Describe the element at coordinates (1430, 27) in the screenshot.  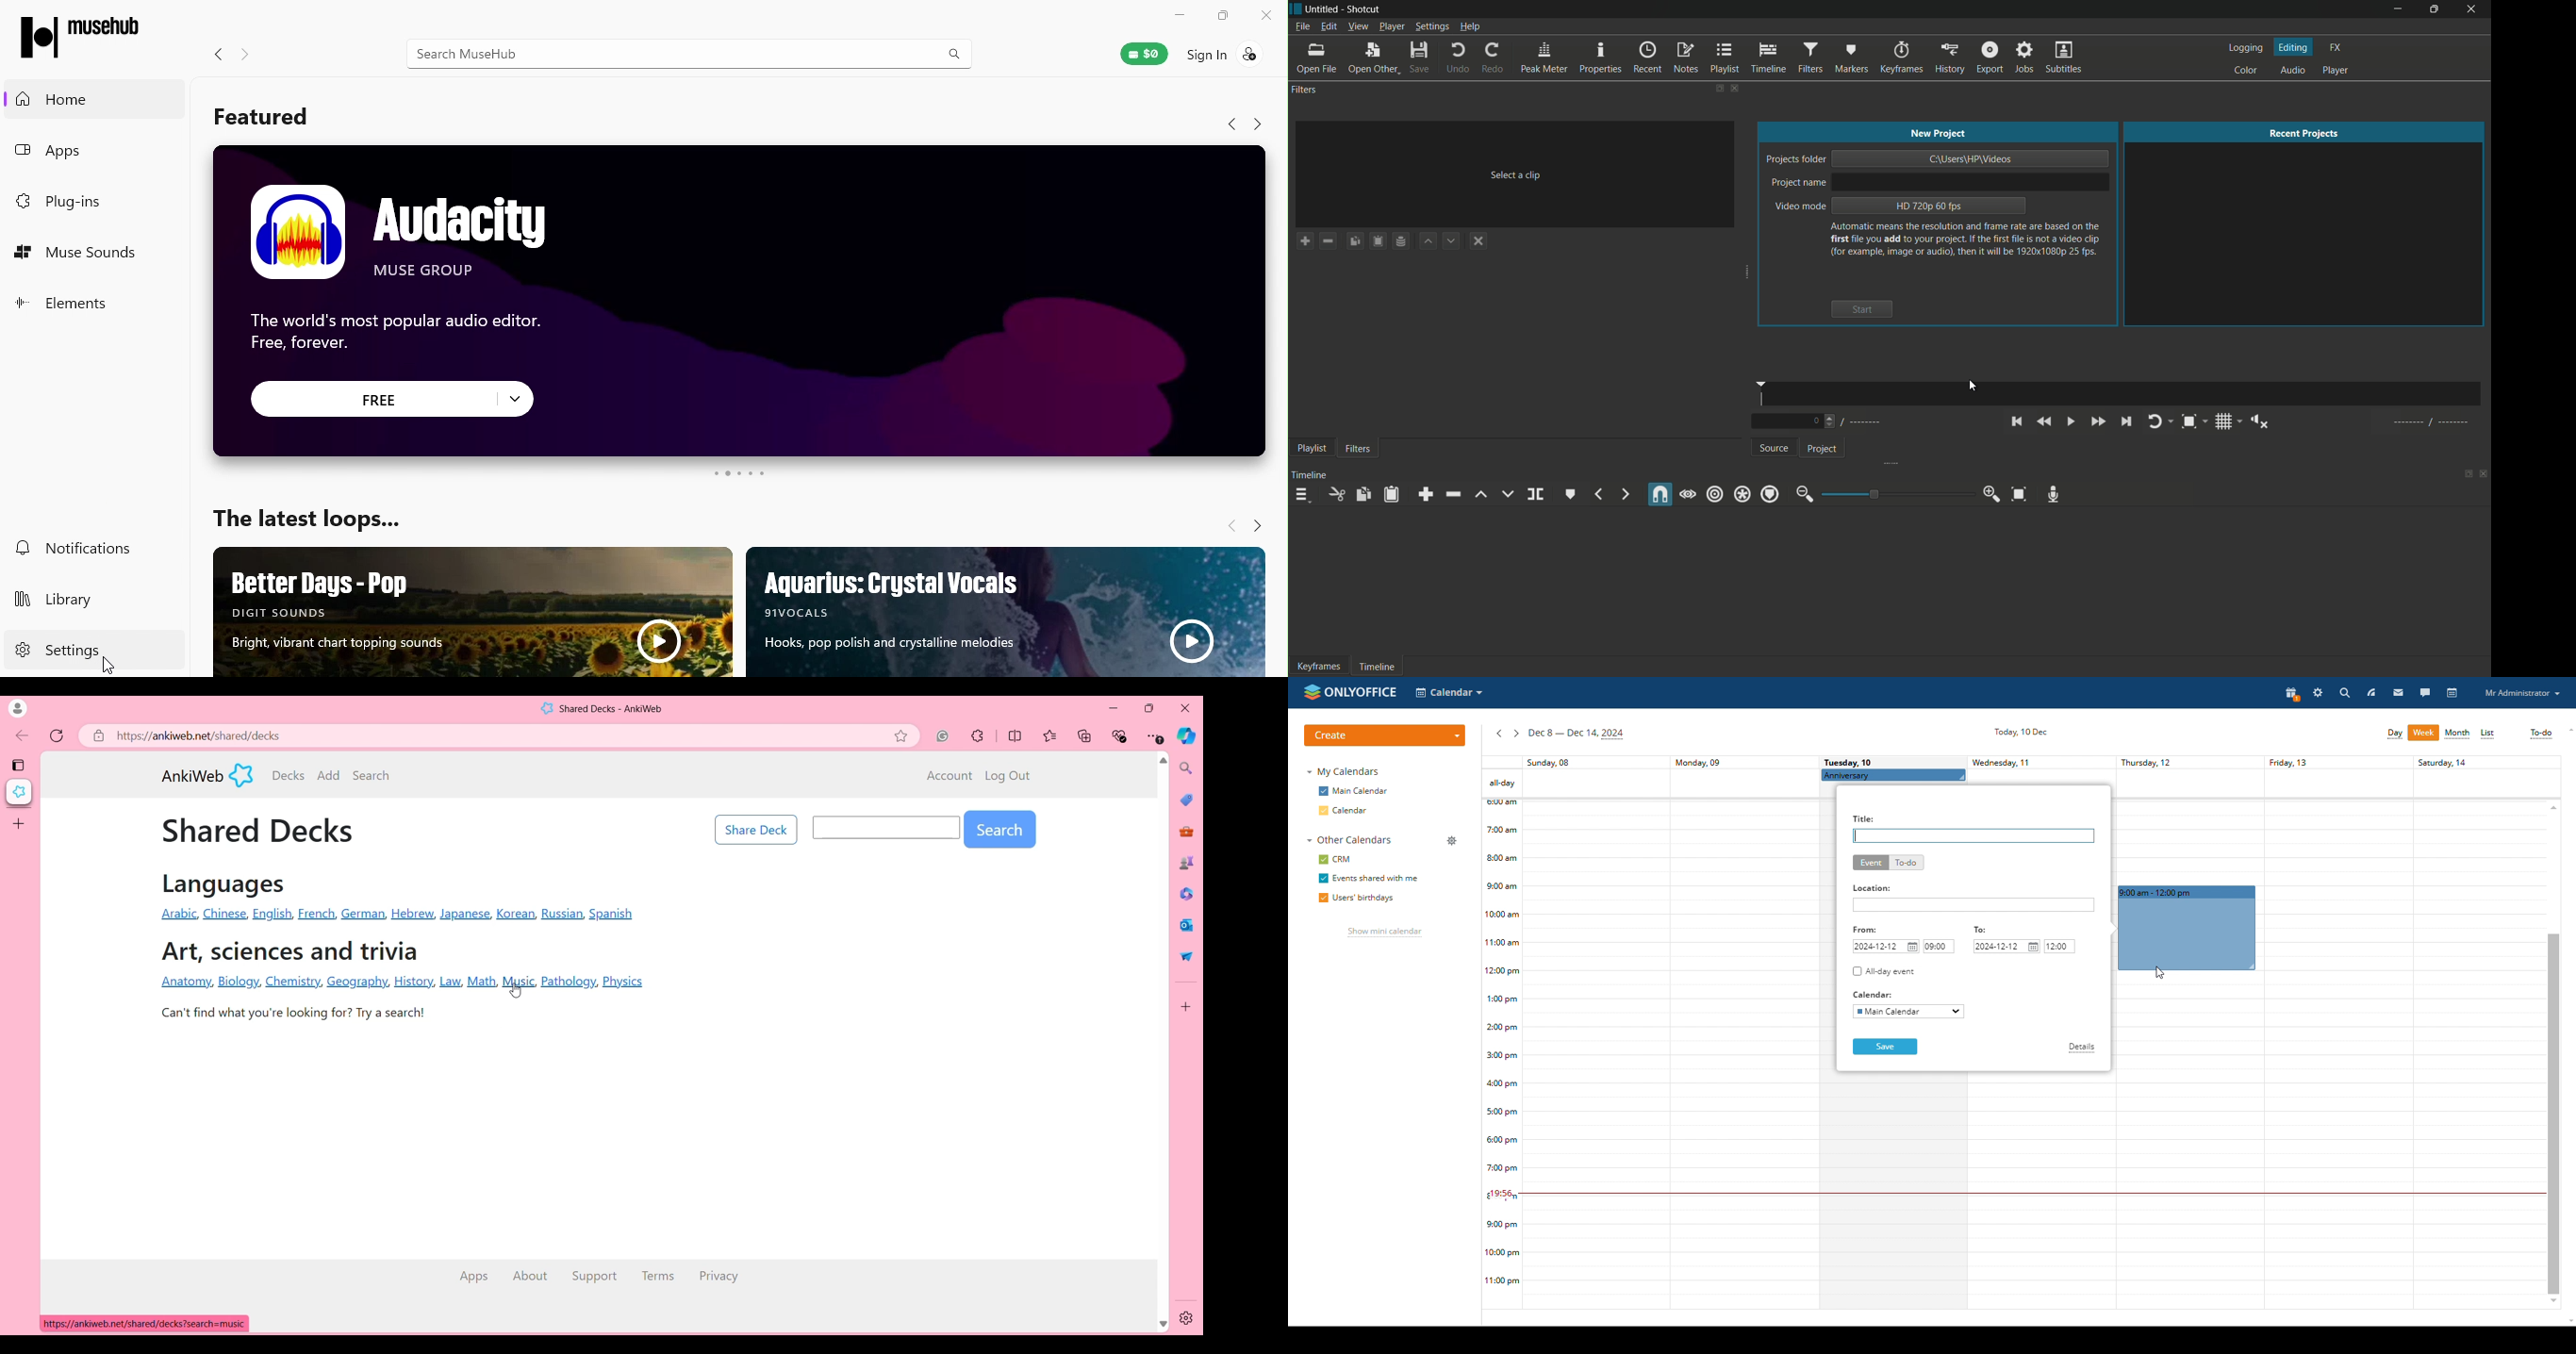
I see `settings menu` at that location.